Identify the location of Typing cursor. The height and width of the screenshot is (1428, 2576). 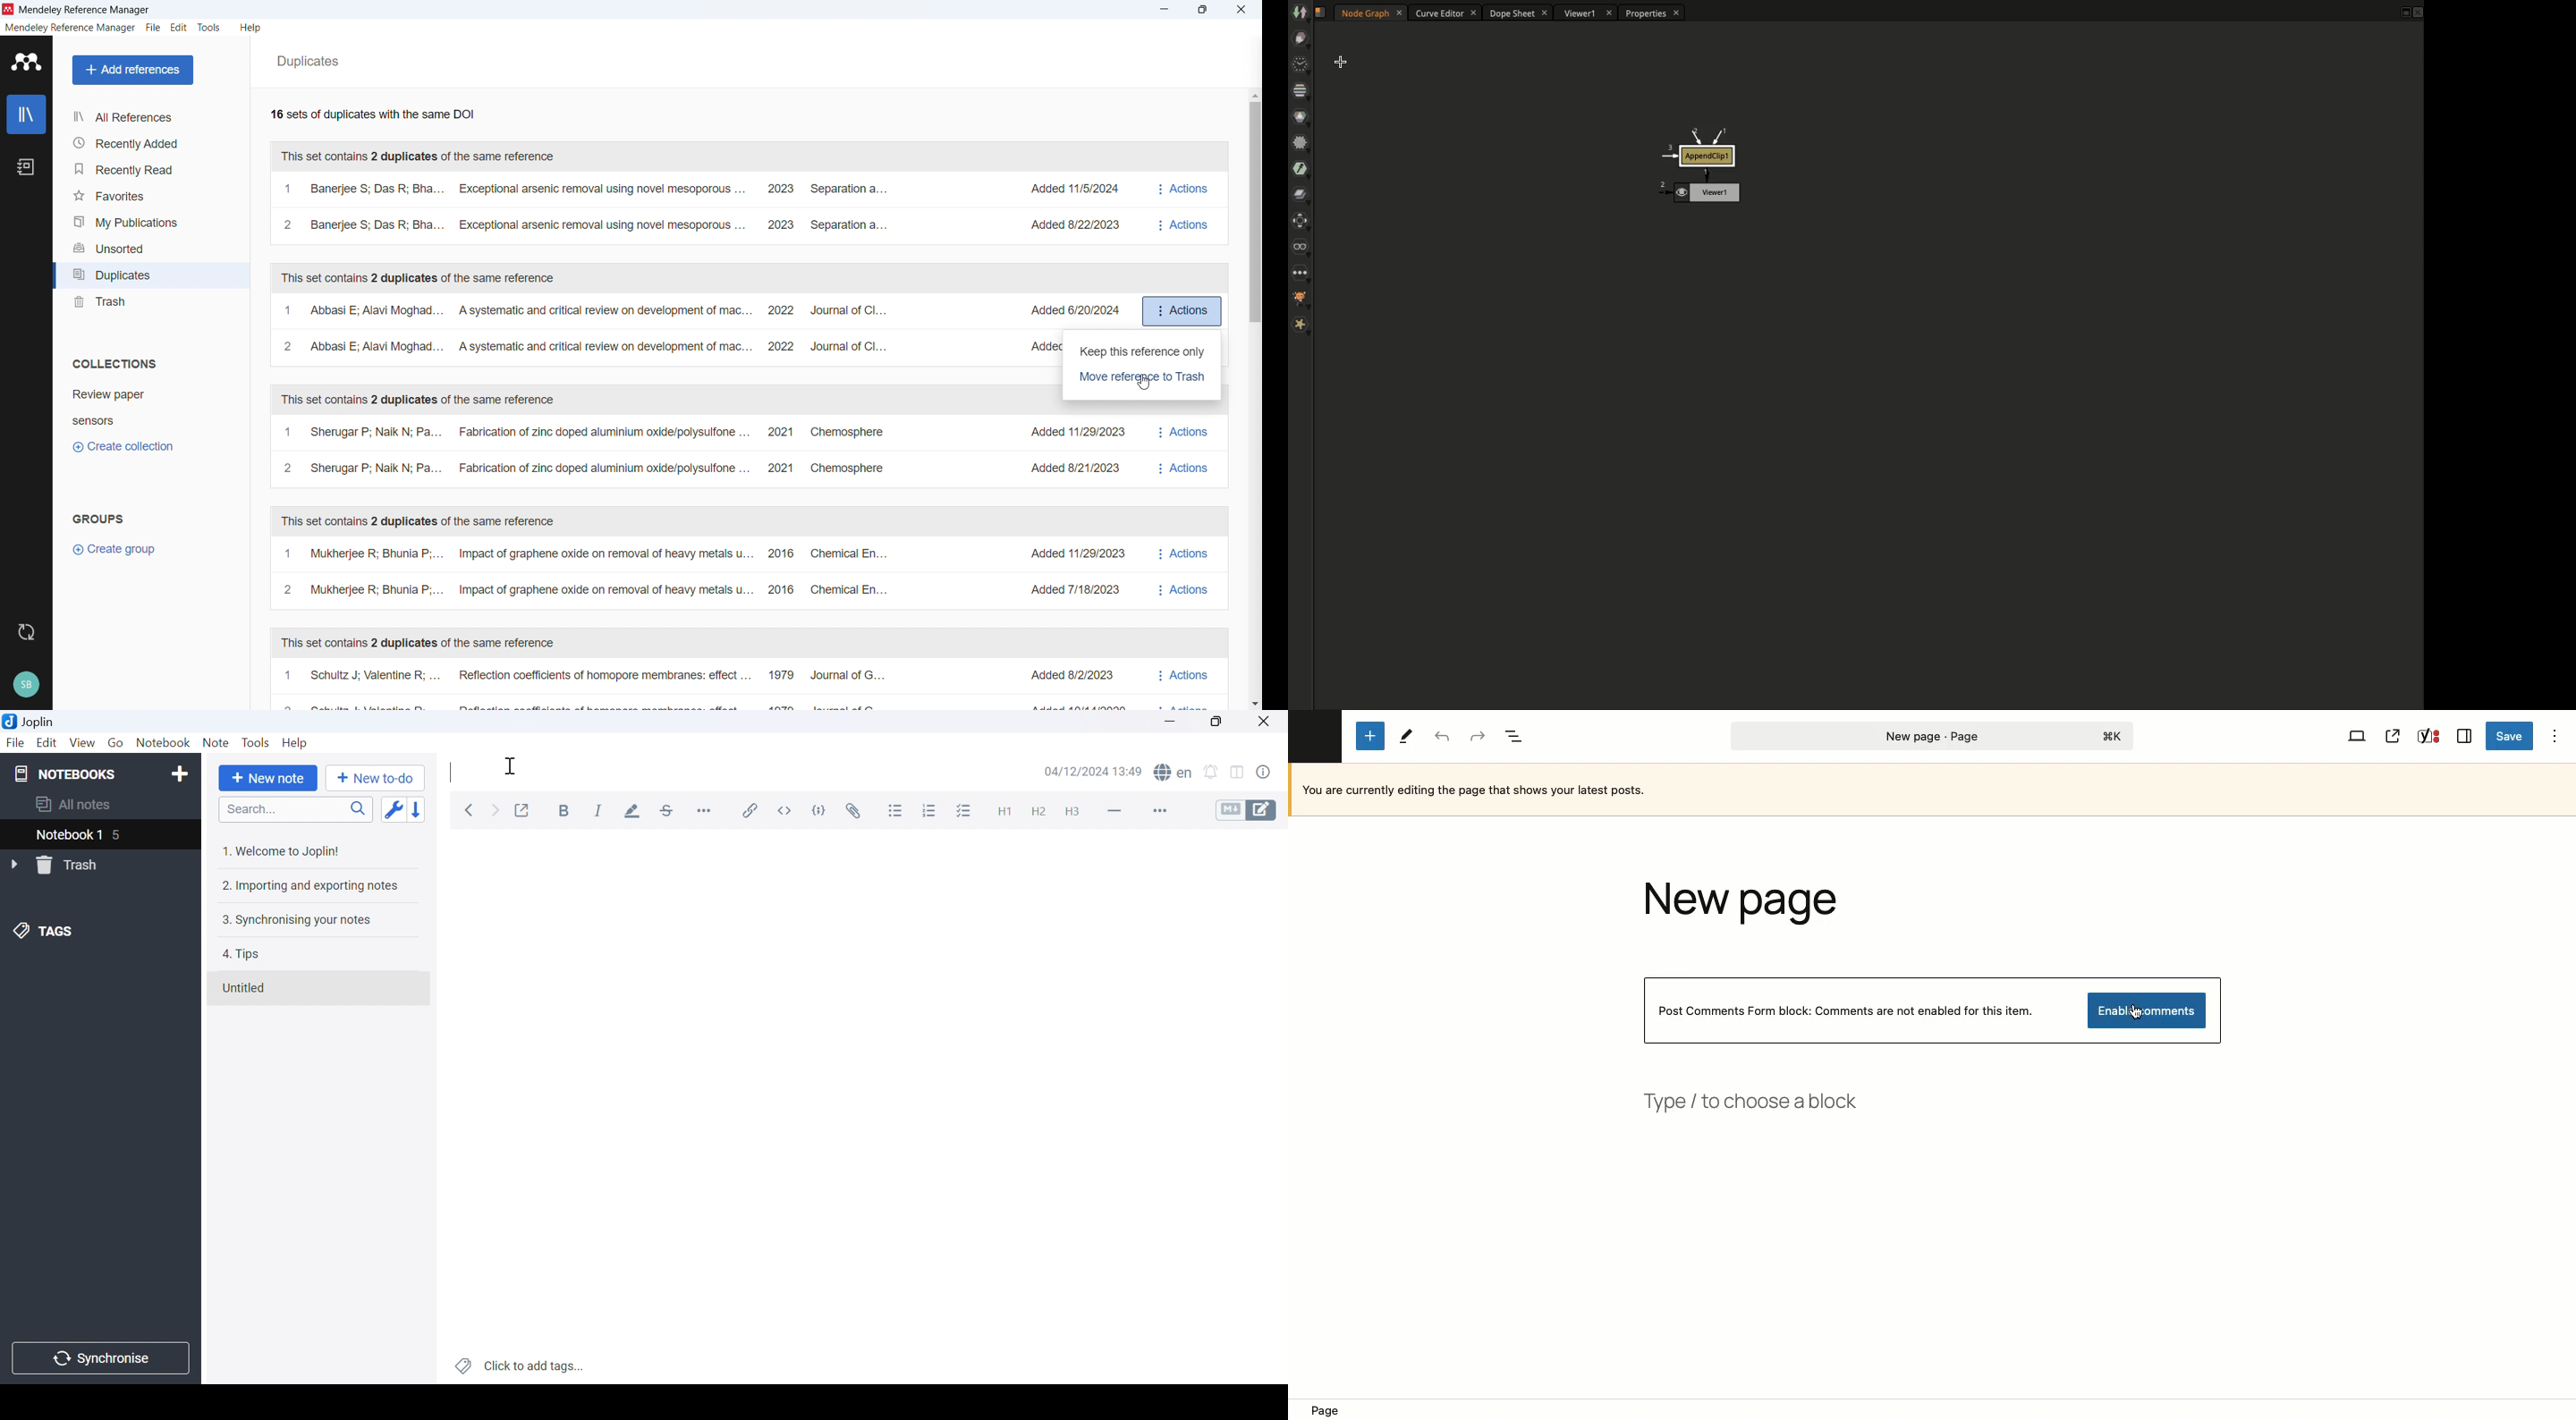
(448, 772).